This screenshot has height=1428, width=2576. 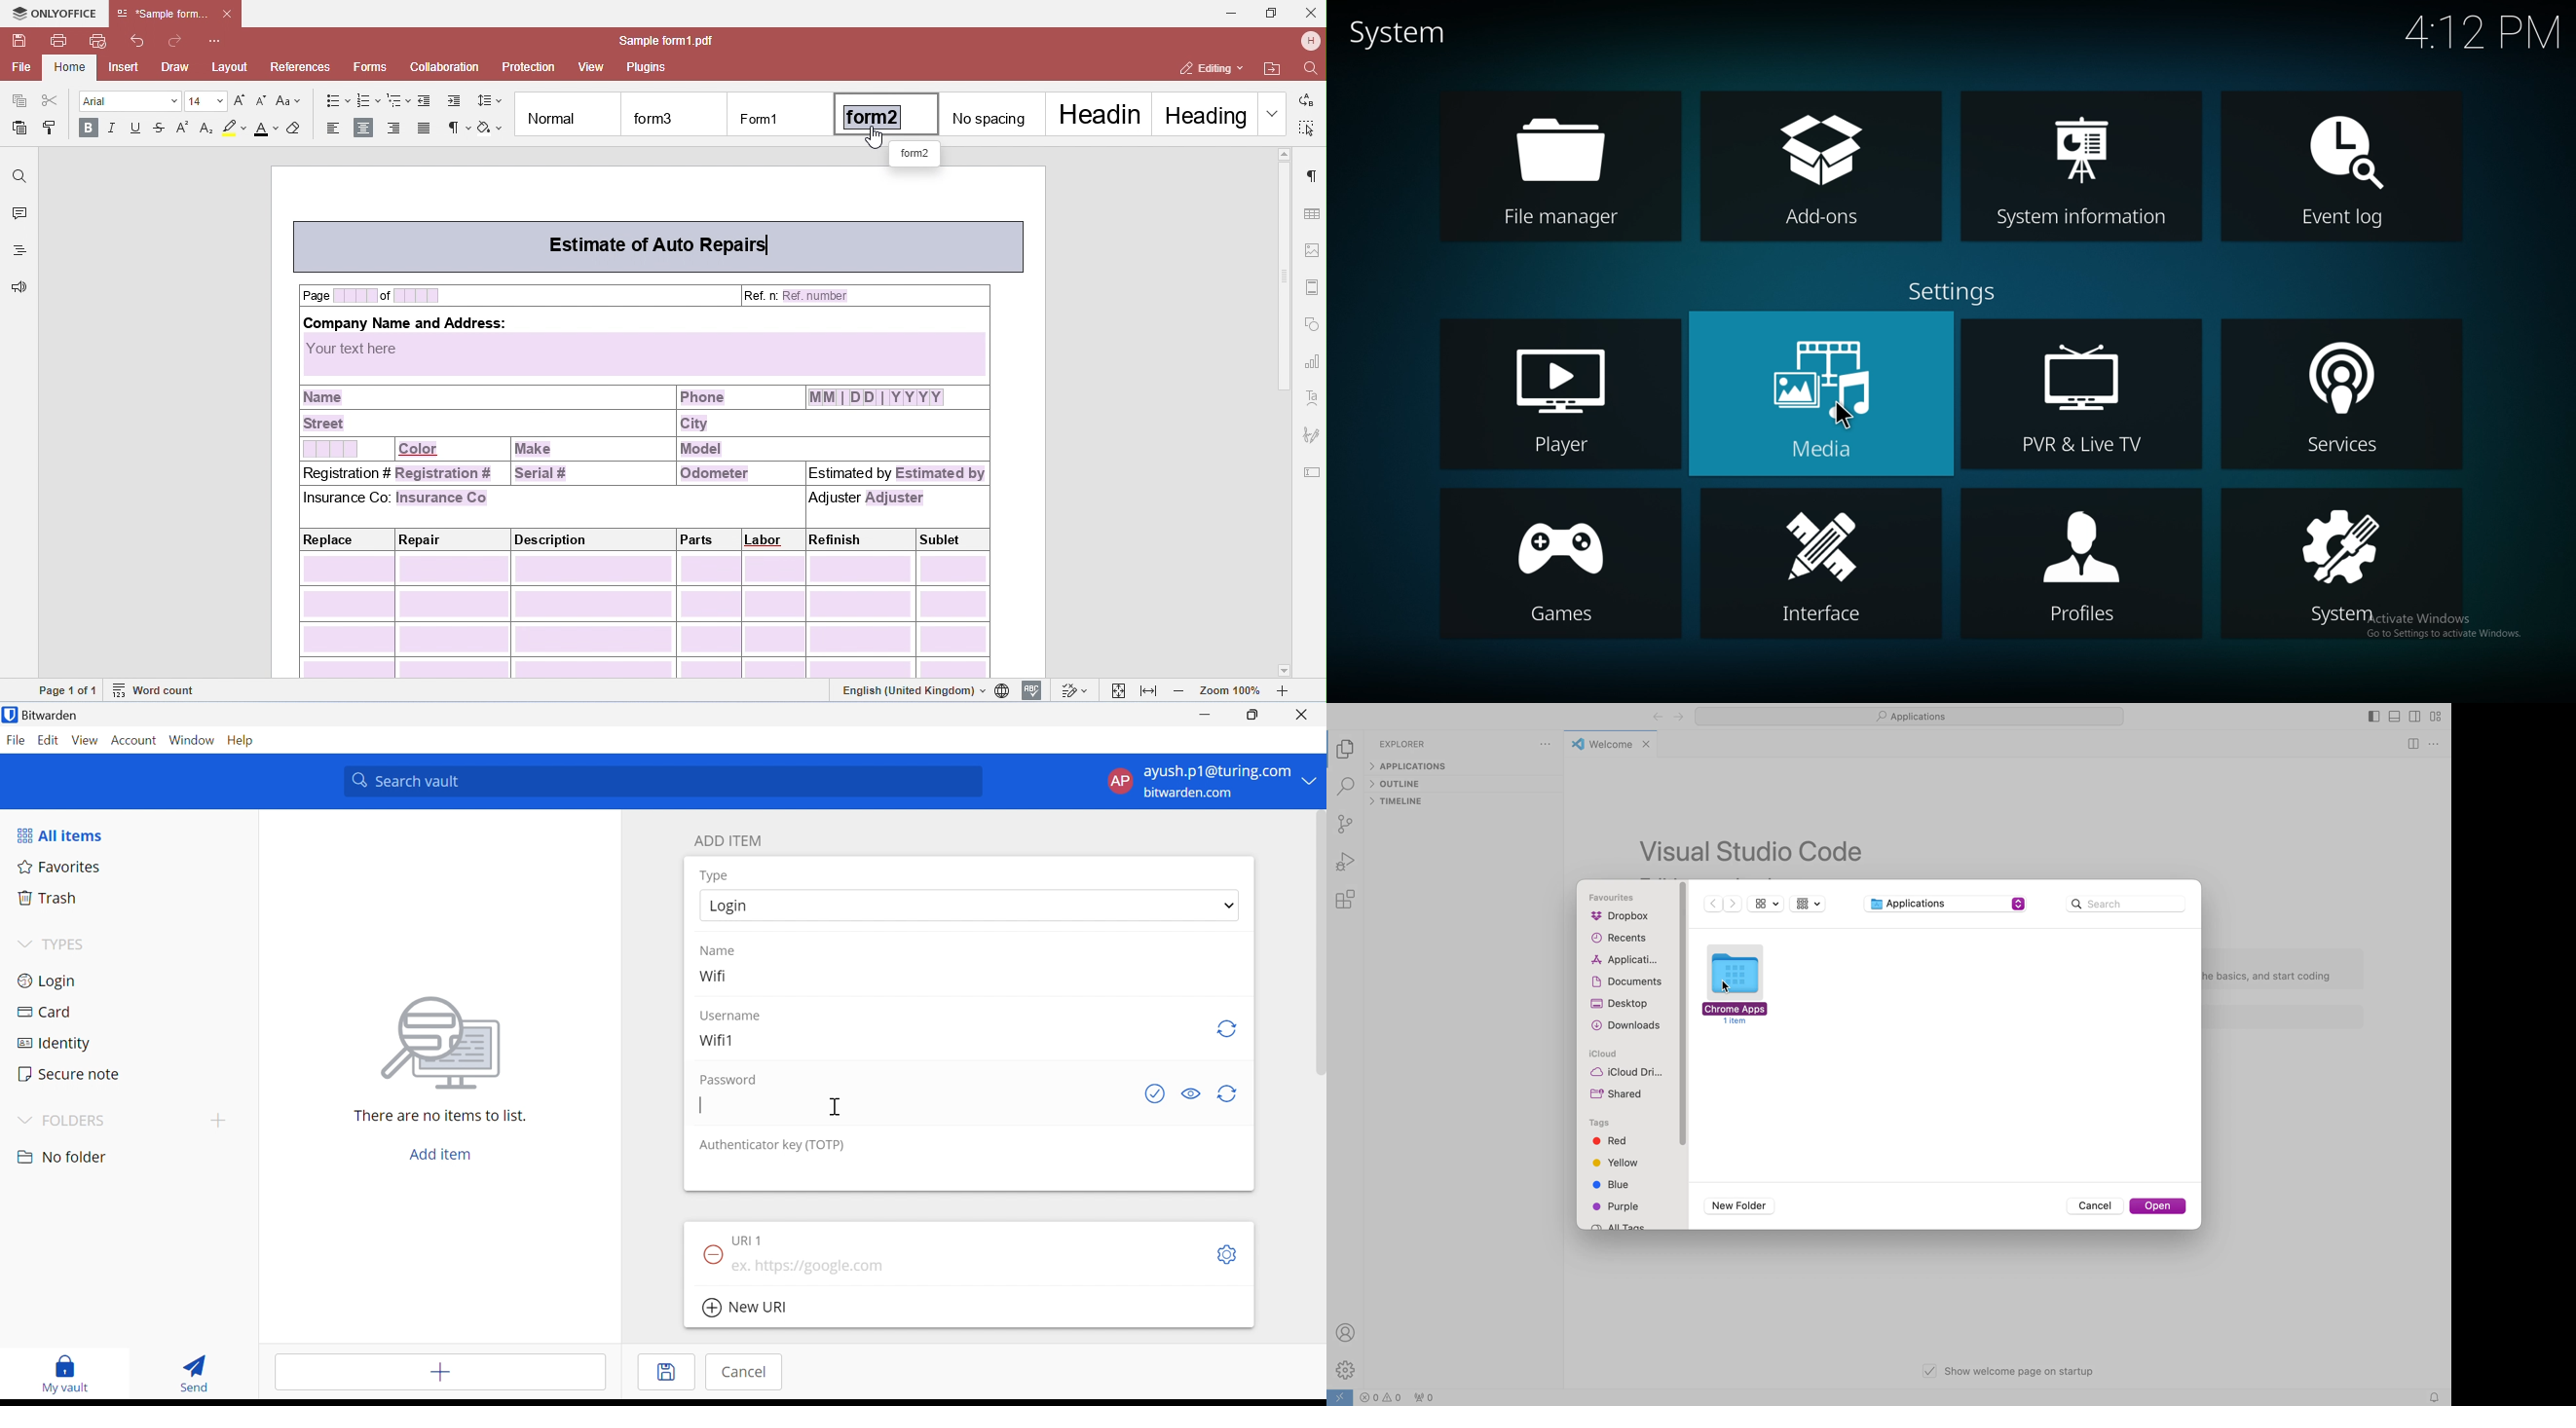 What do you see at coordinates (809, 1267) in the screenshot?
I see `ex. https://google.com` at bounding box center [809, 1267].